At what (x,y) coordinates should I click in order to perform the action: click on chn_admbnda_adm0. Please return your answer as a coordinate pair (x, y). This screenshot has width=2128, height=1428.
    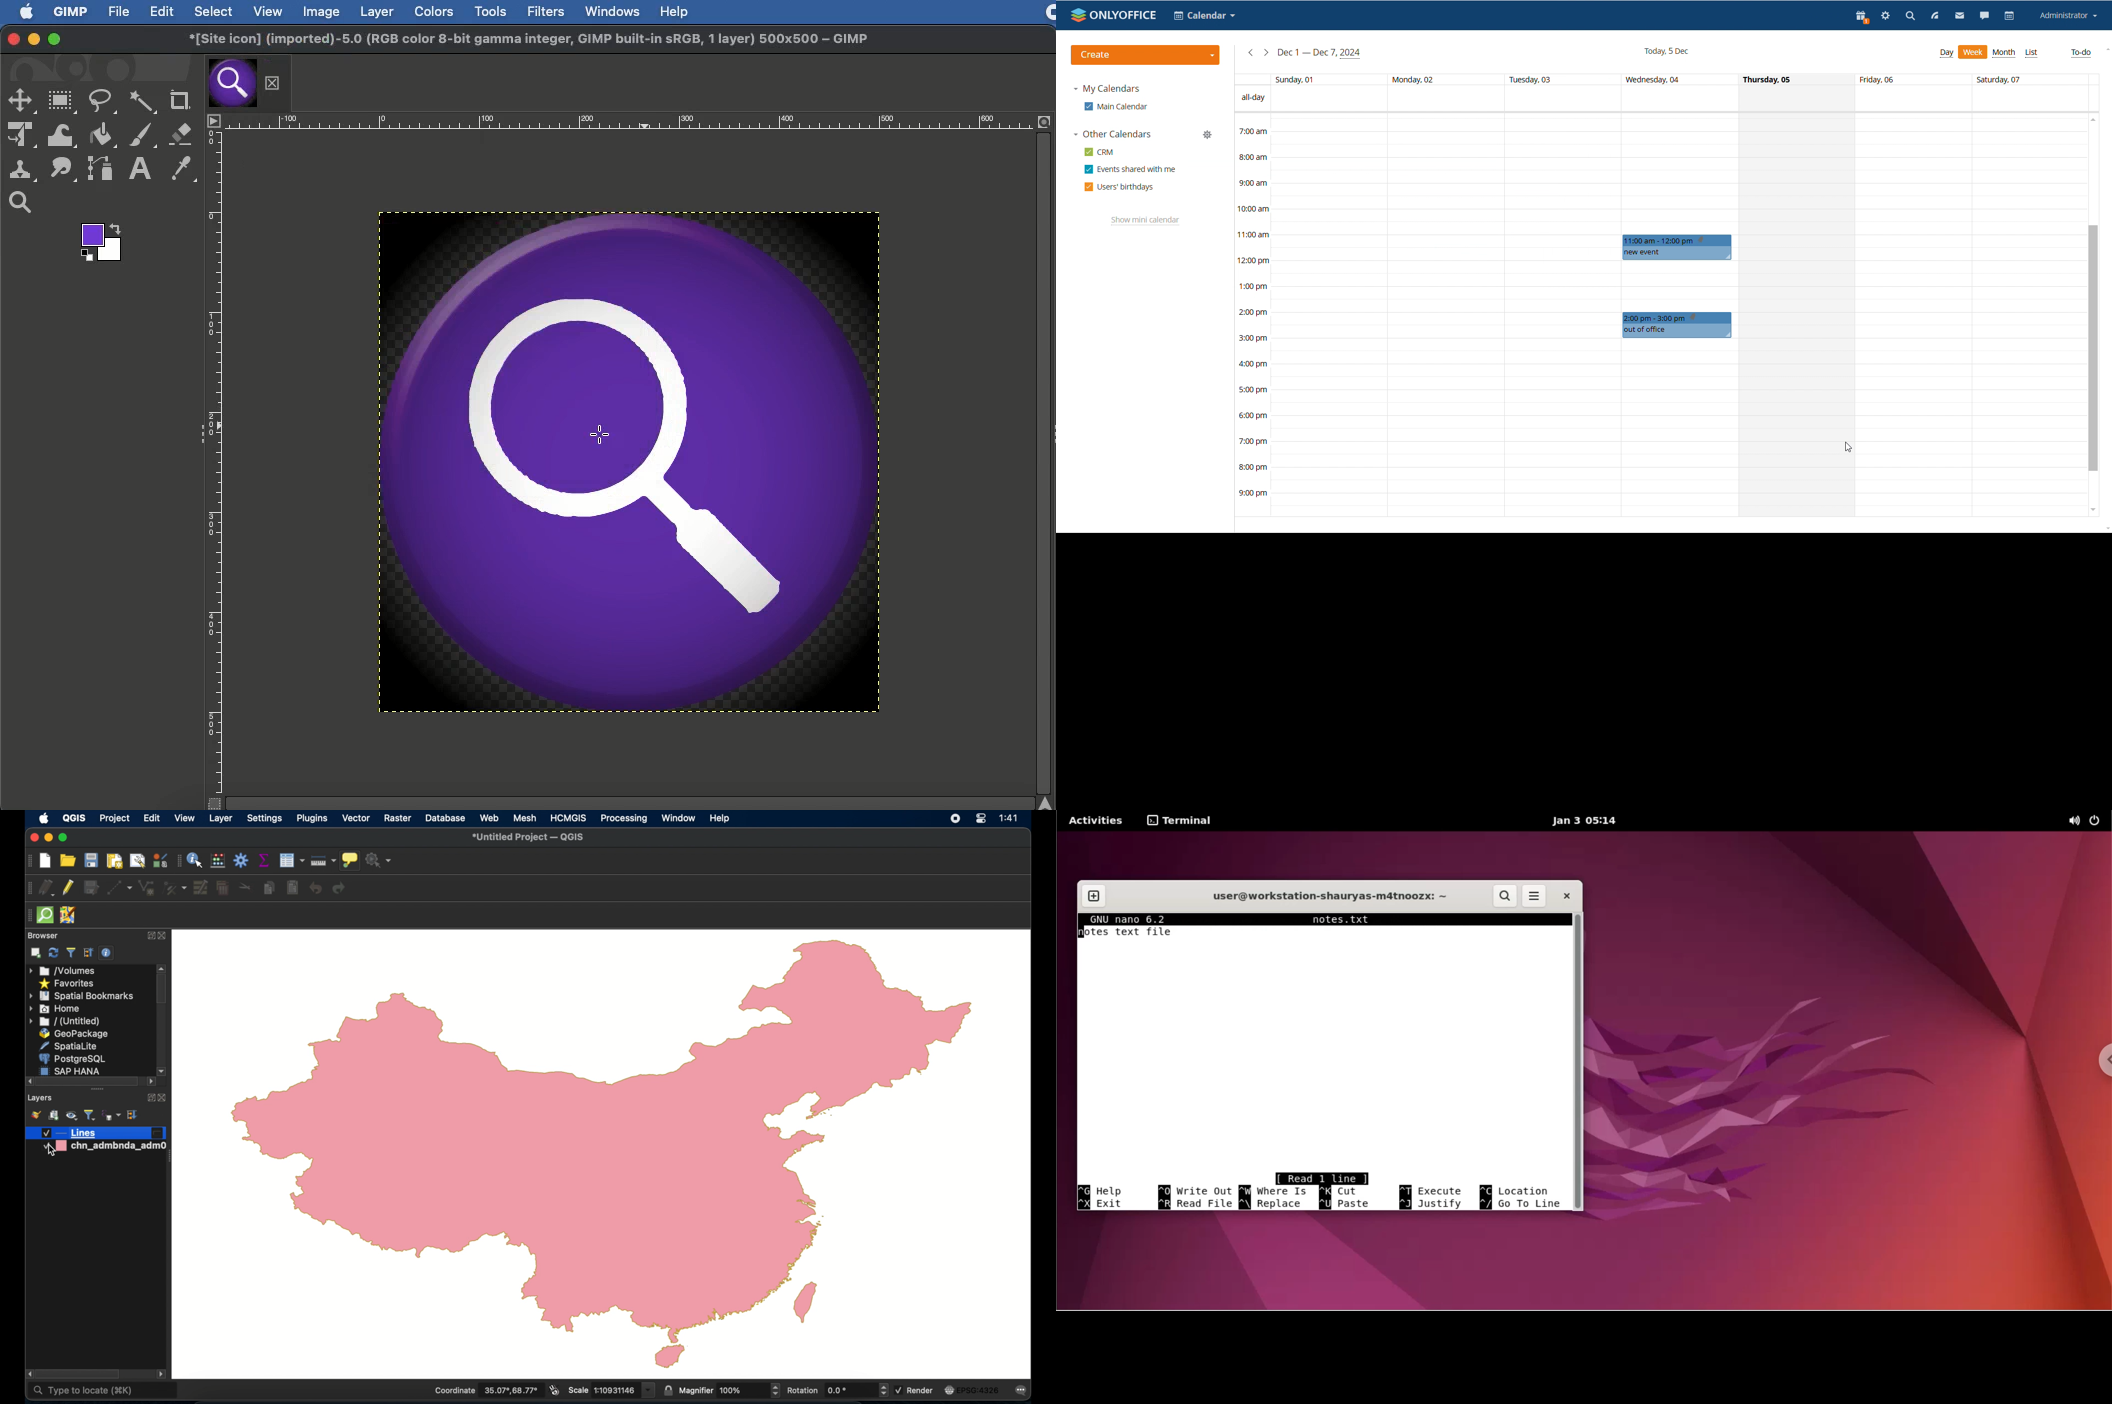
    Looking at the image, I should click on (101, 1150).